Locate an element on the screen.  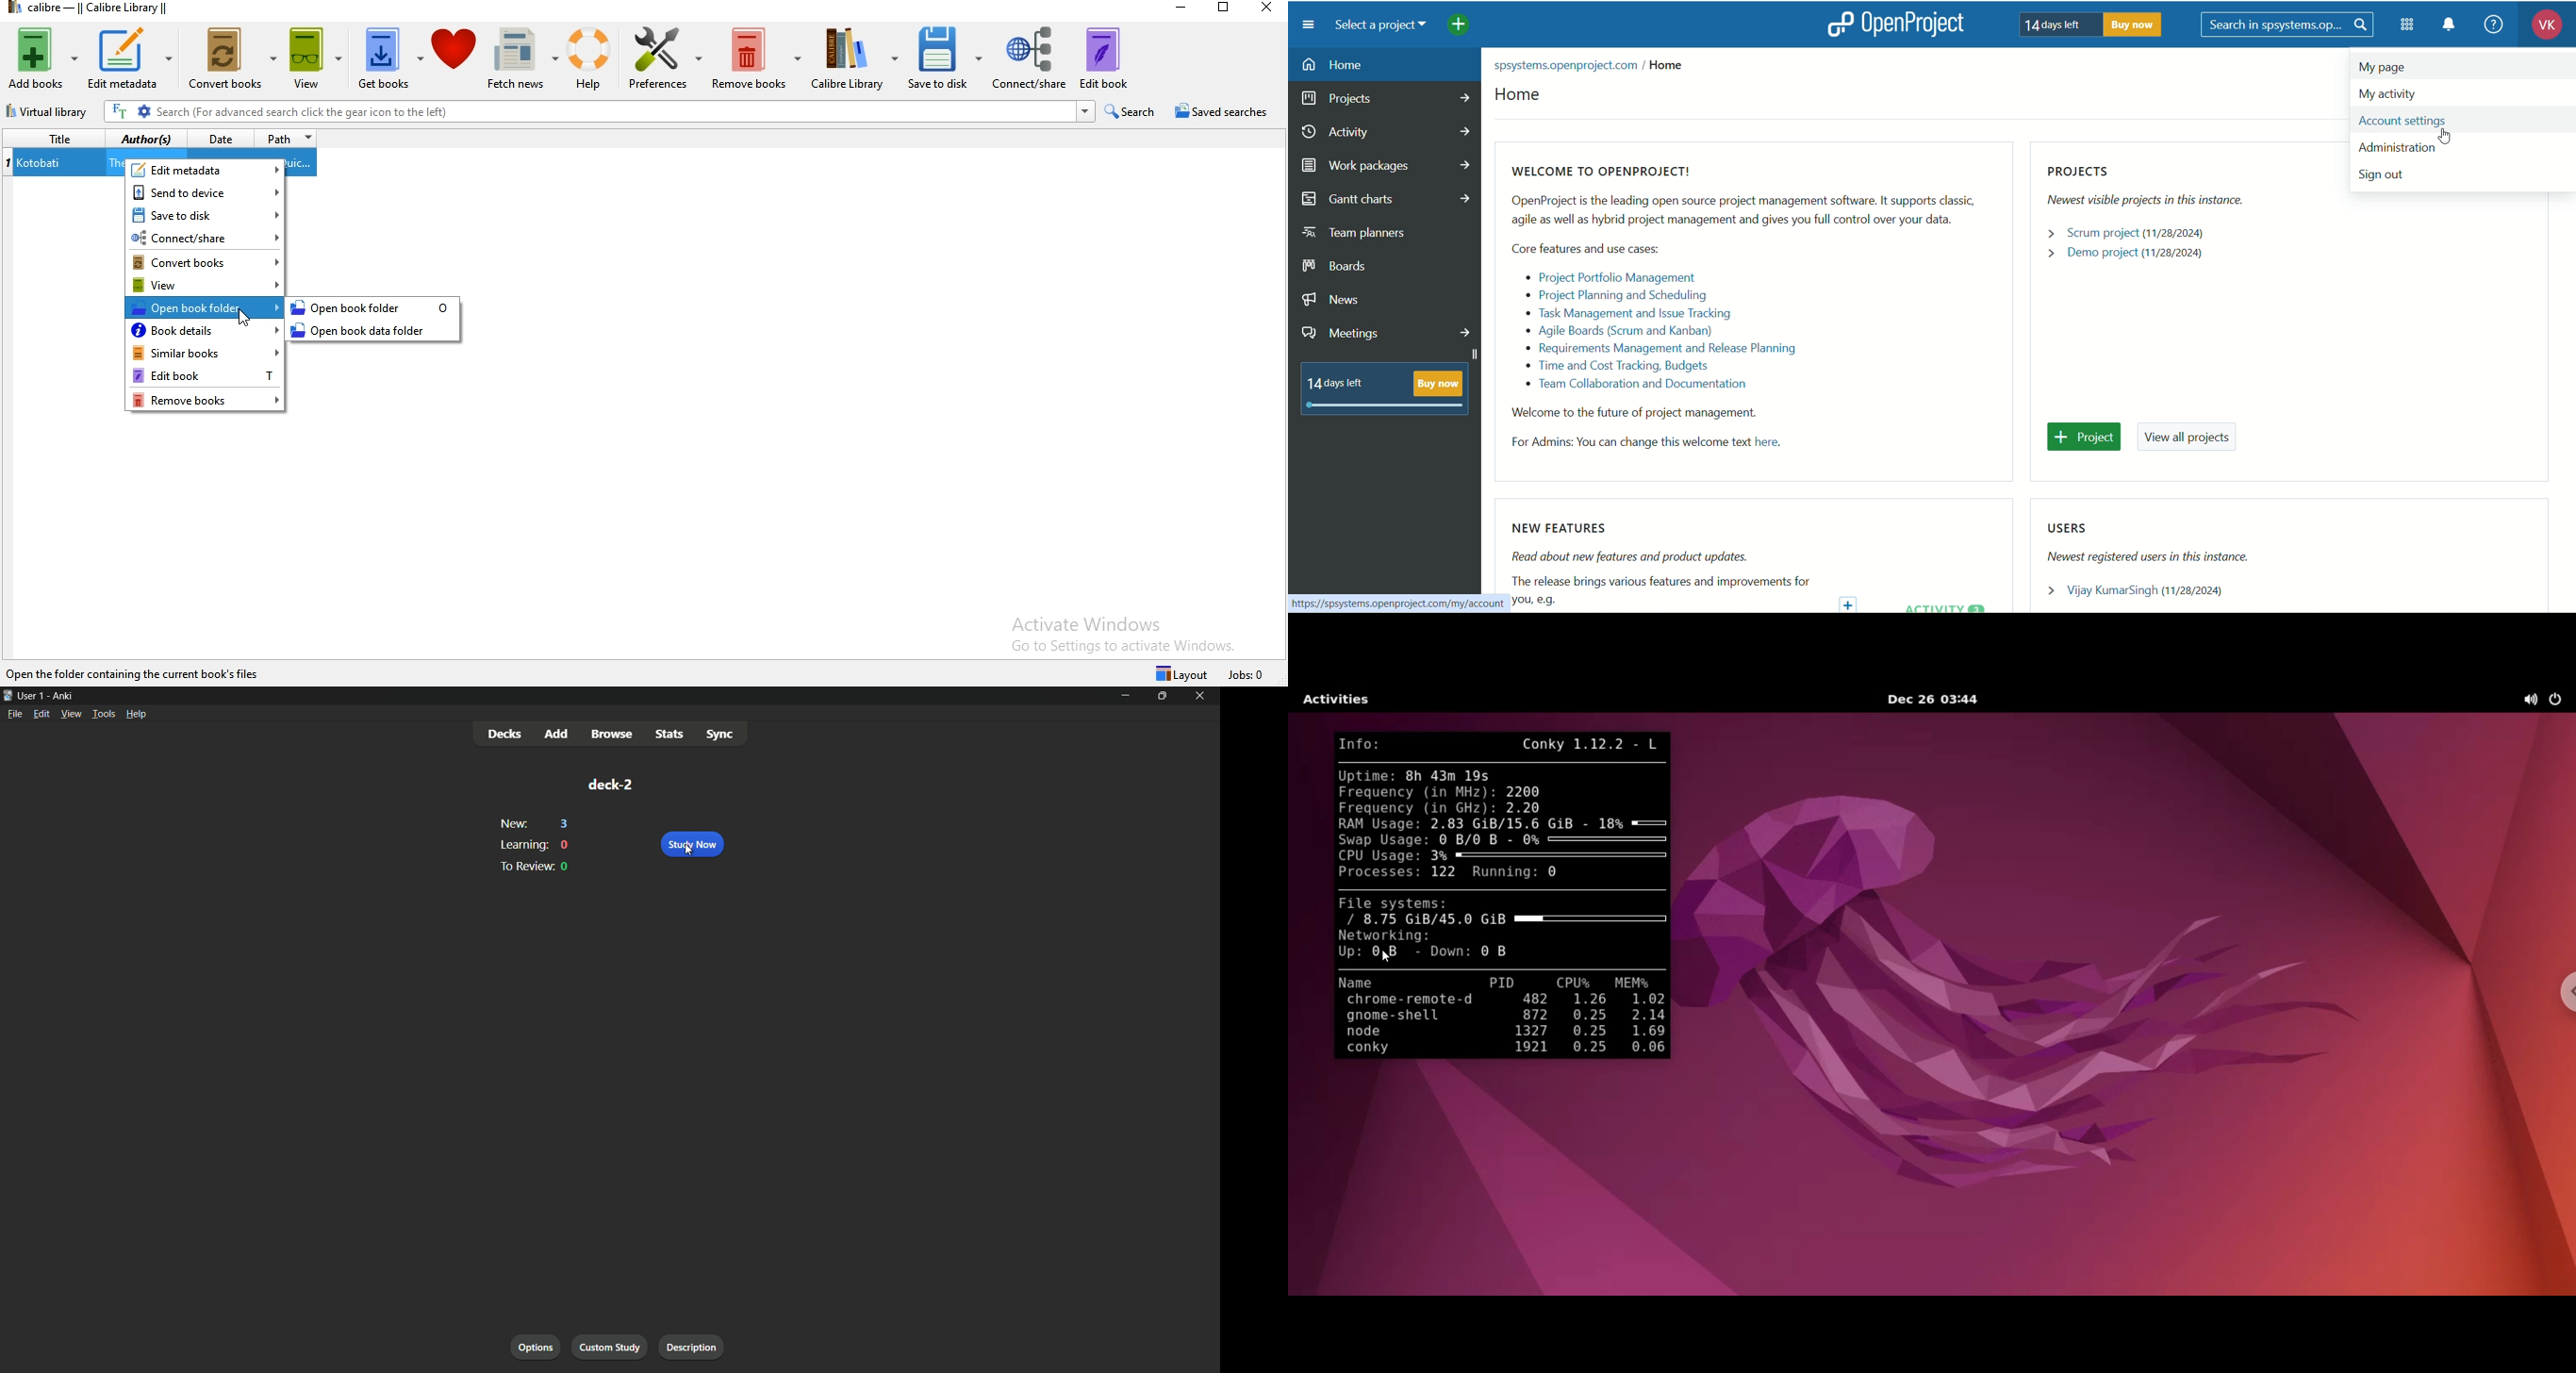
edit book is located at coordinates (1103, 58).